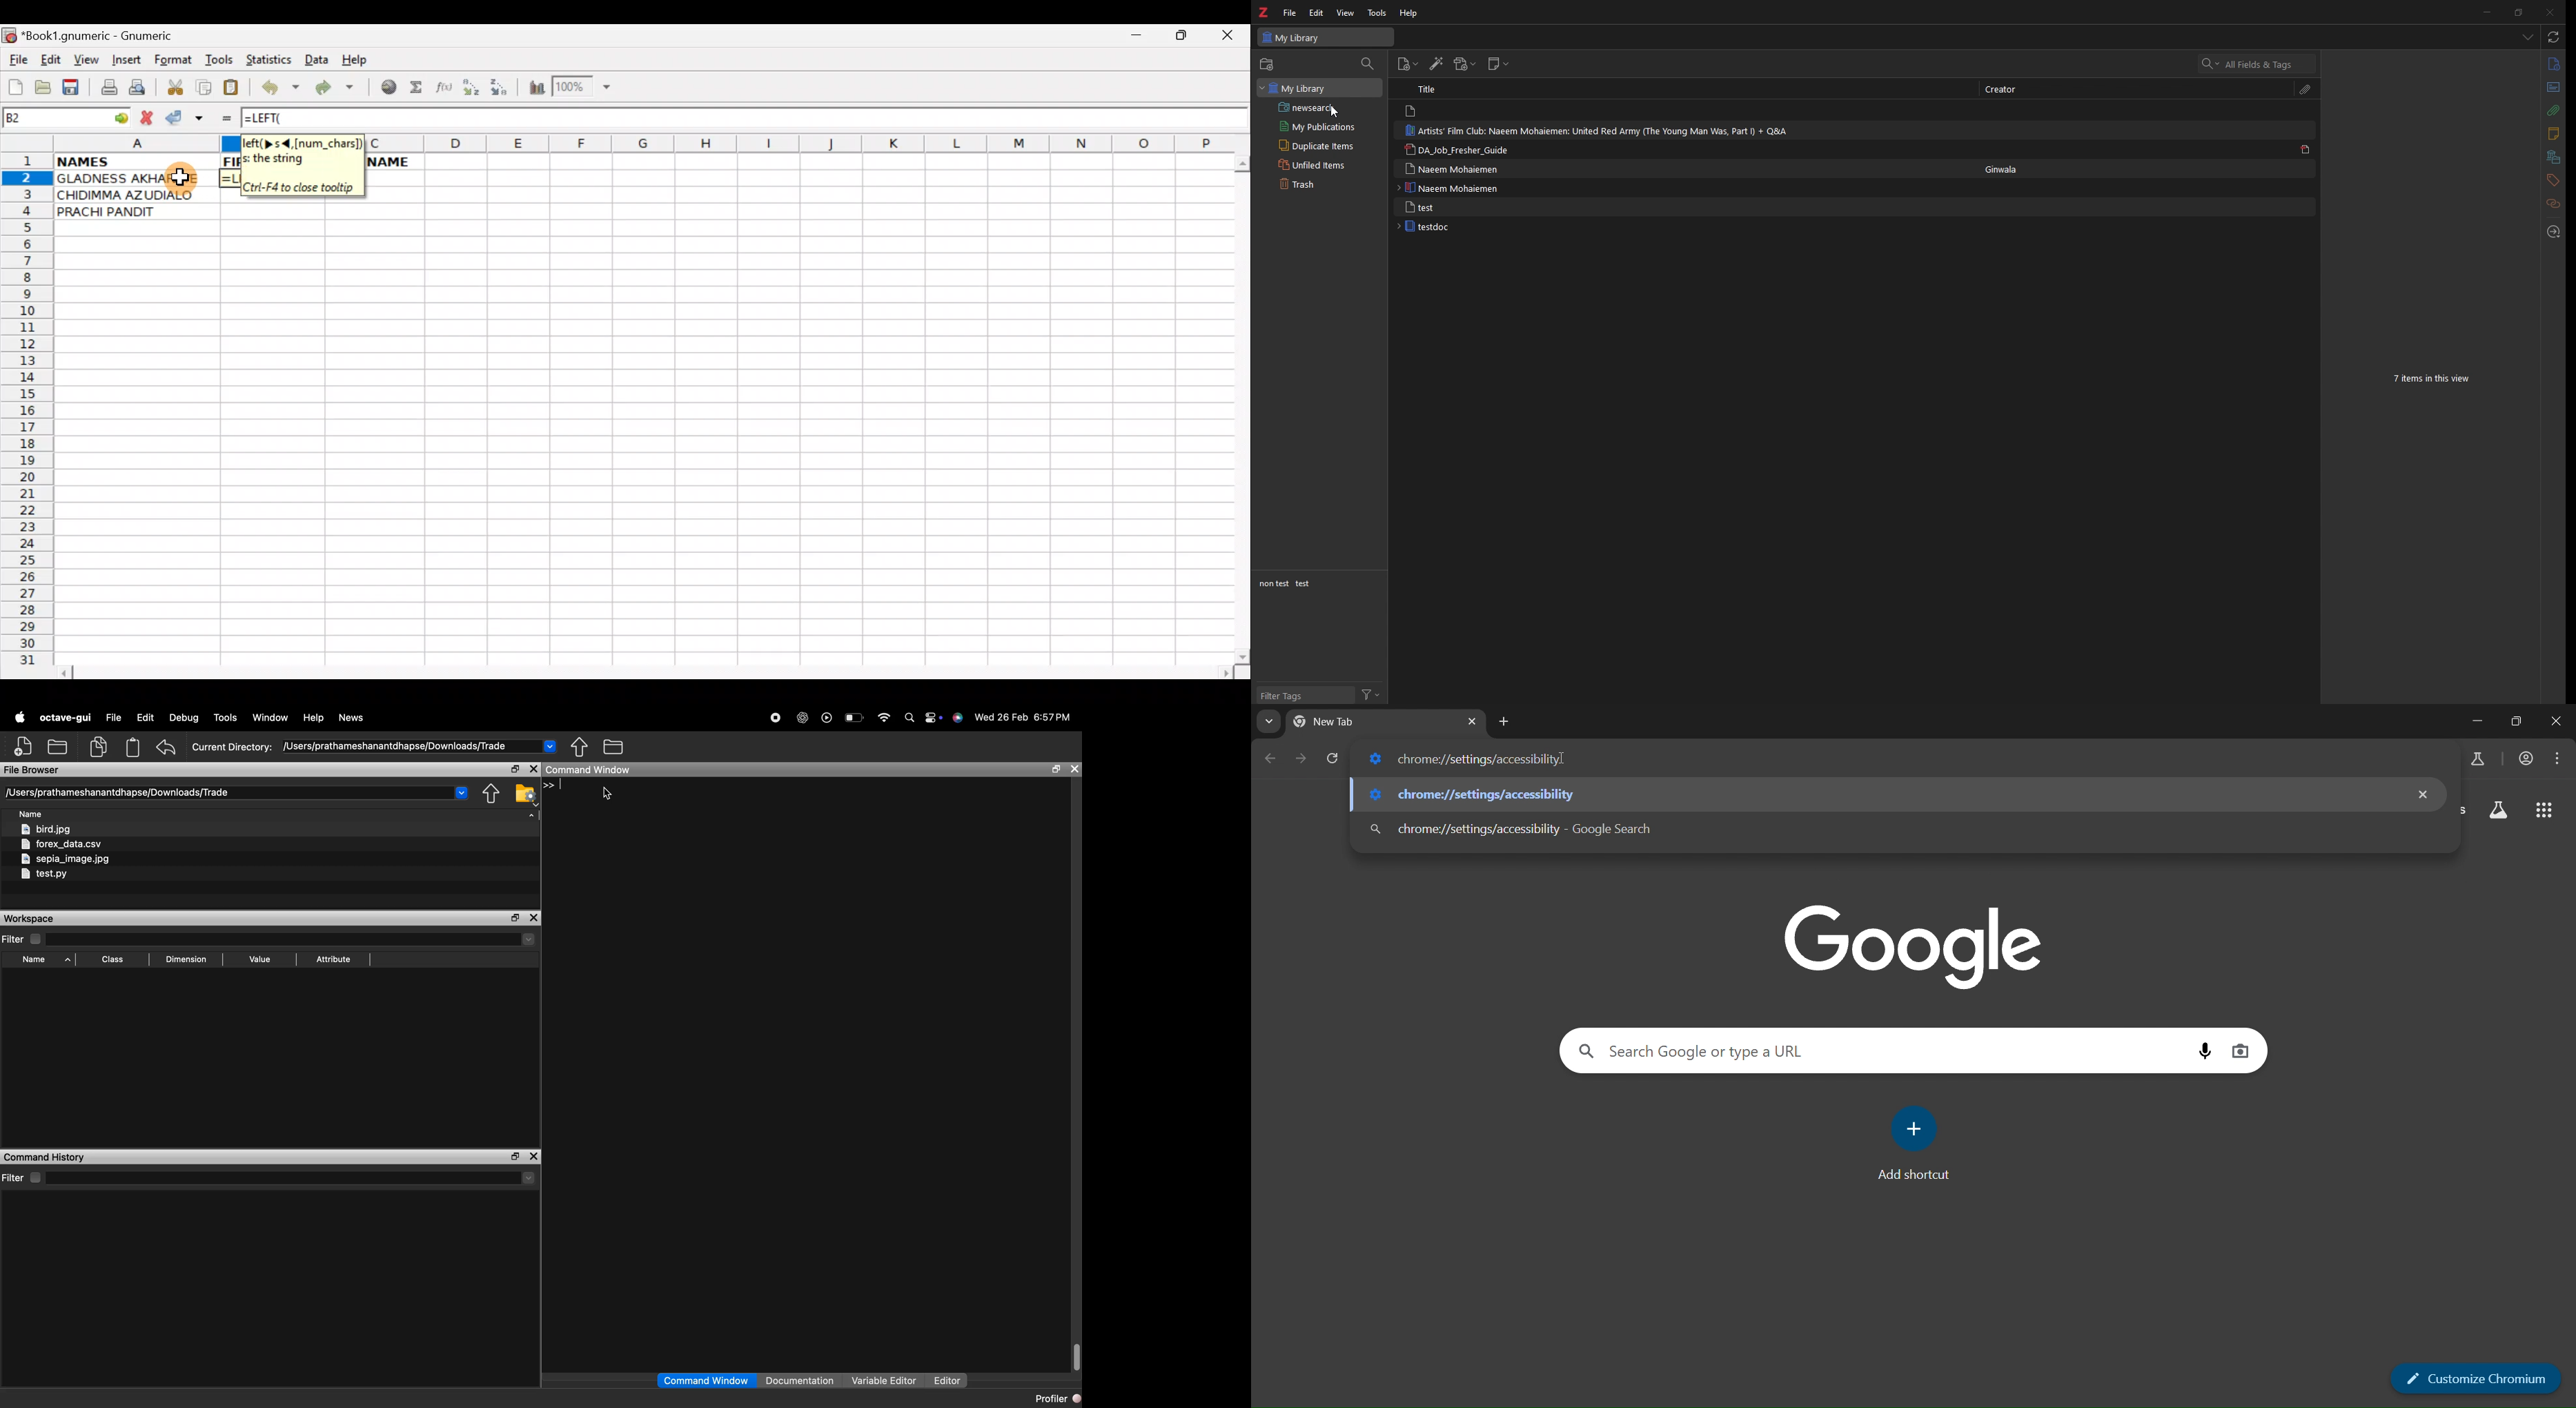 The height and width of the screenshot is (1428, 2576). Describe the element at coordinates (1411, 111) in the screenshot. I see `Document` at that location.